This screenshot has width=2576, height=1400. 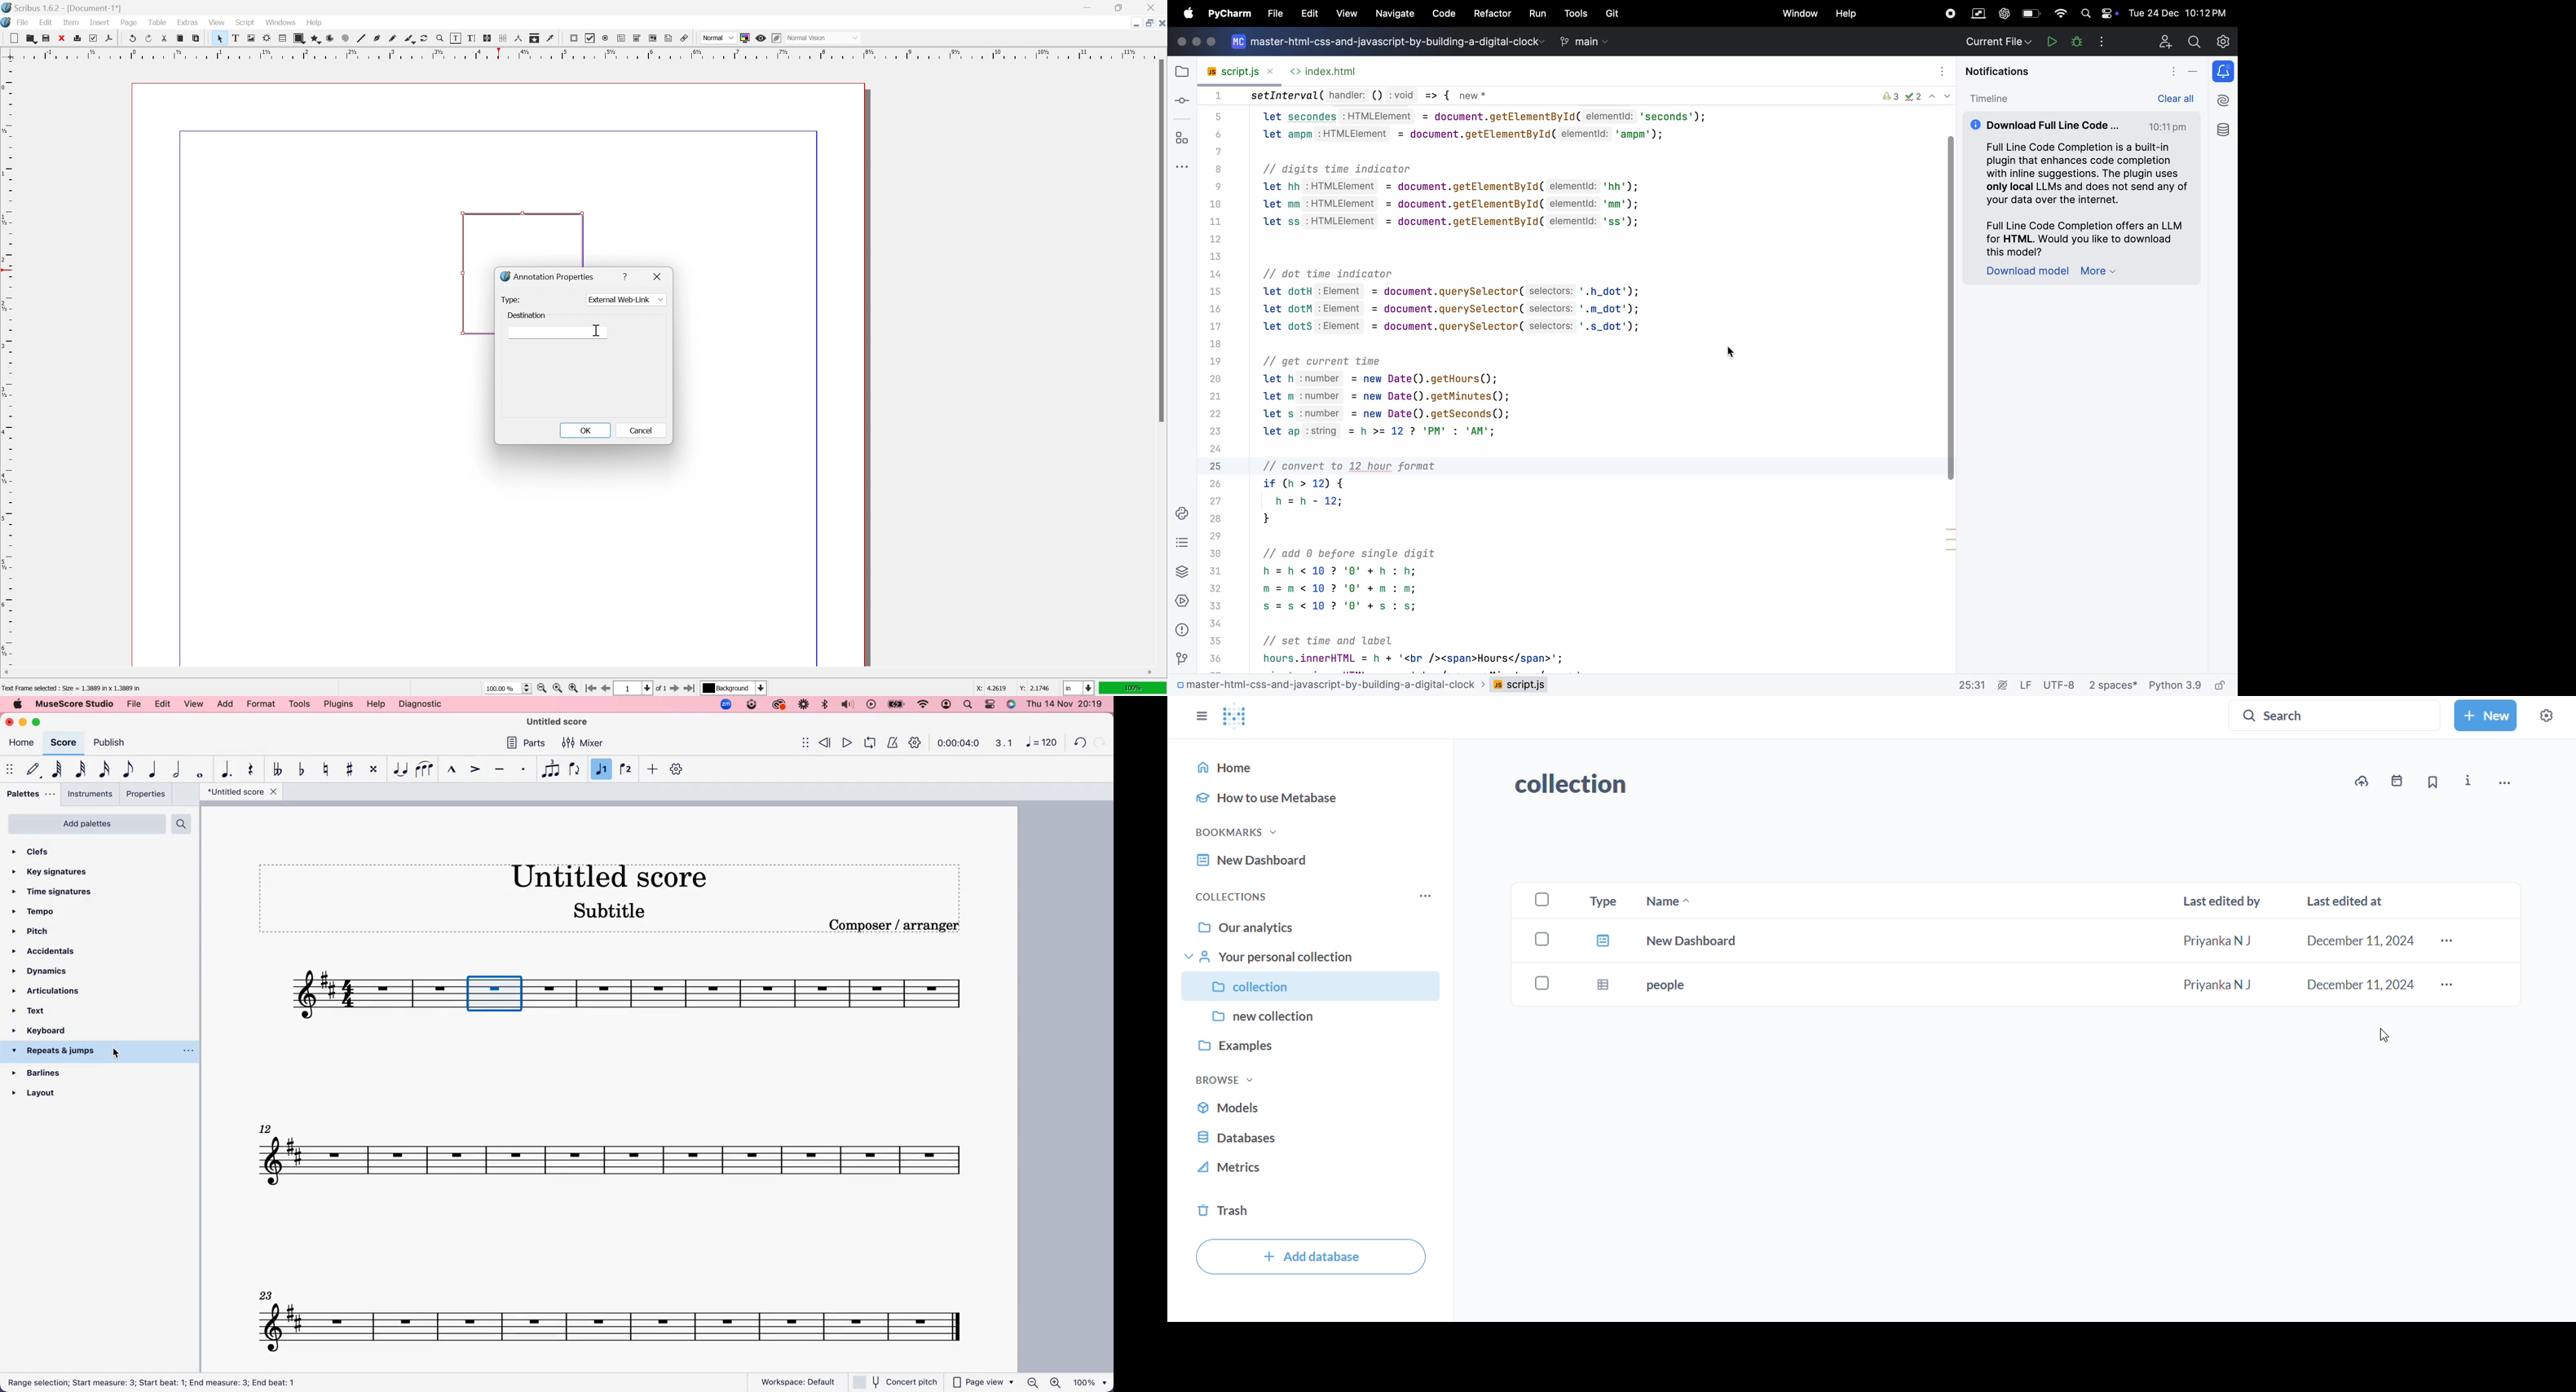 What do you see at coordinates (653, 770) in the screenshot?
I see `more` at bounding box center [653, 770].